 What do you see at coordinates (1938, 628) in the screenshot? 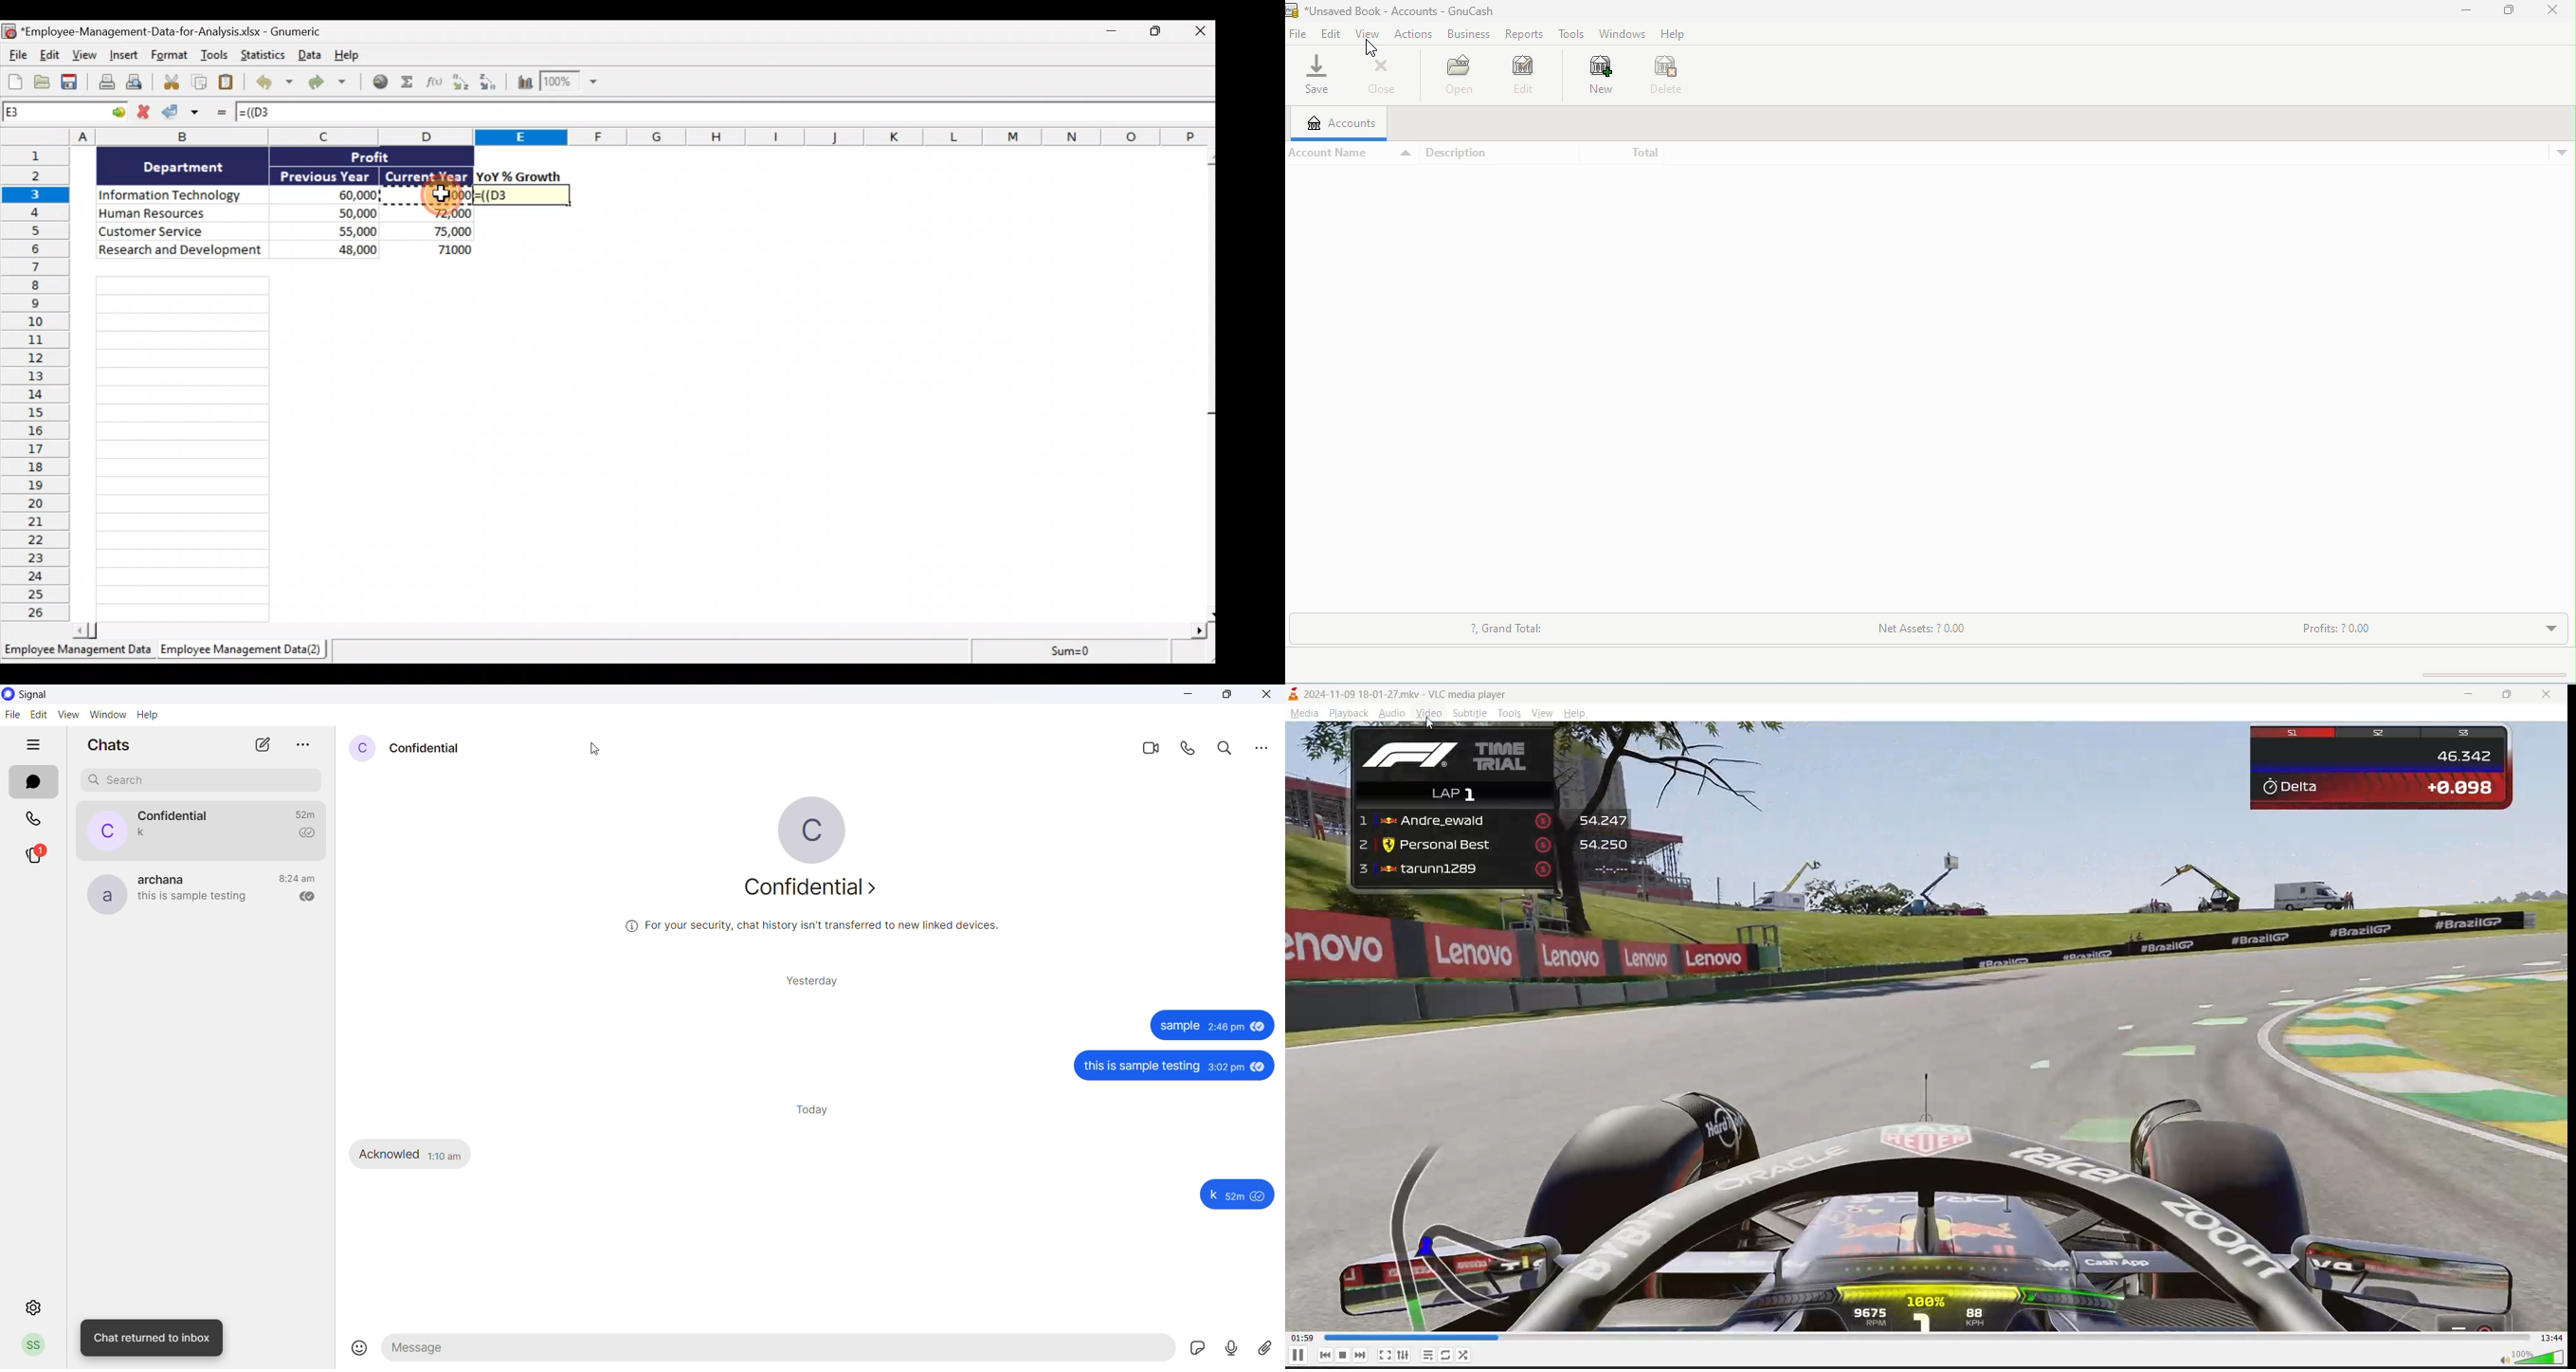
I see `net assets` at bounding box center [1938, 628].